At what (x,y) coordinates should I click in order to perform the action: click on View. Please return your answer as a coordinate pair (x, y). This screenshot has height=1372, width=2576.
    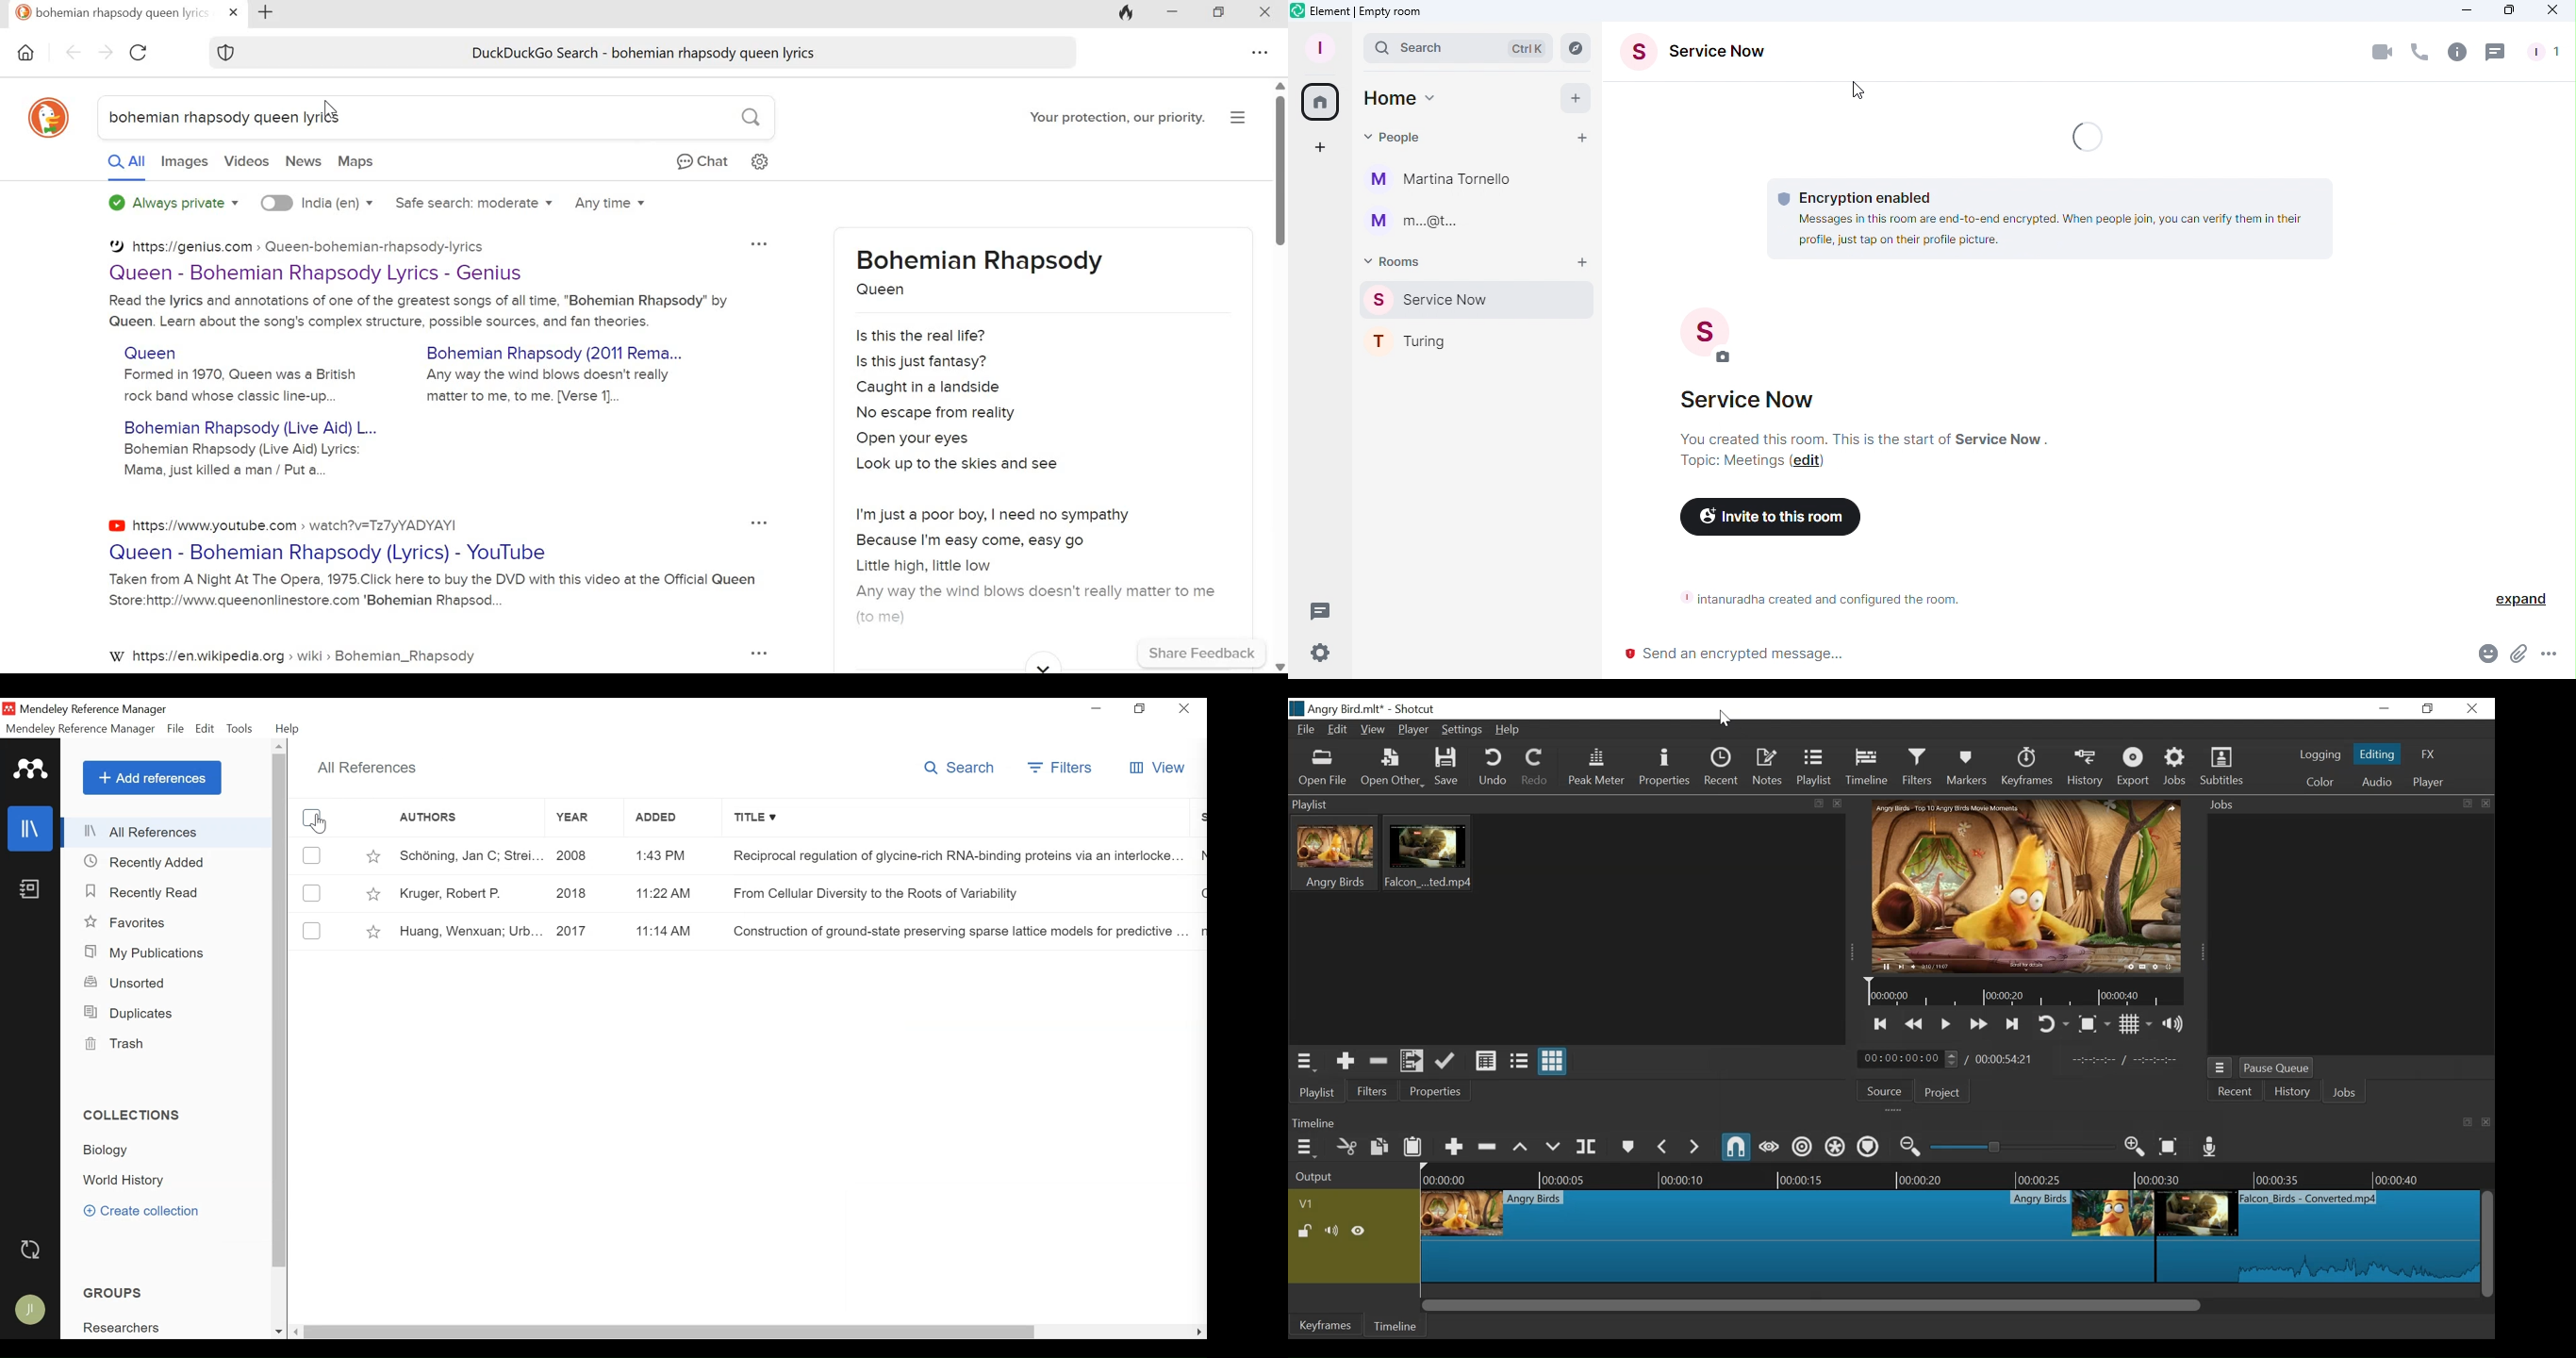
    Looking at the image, I should click on (1155, 769).